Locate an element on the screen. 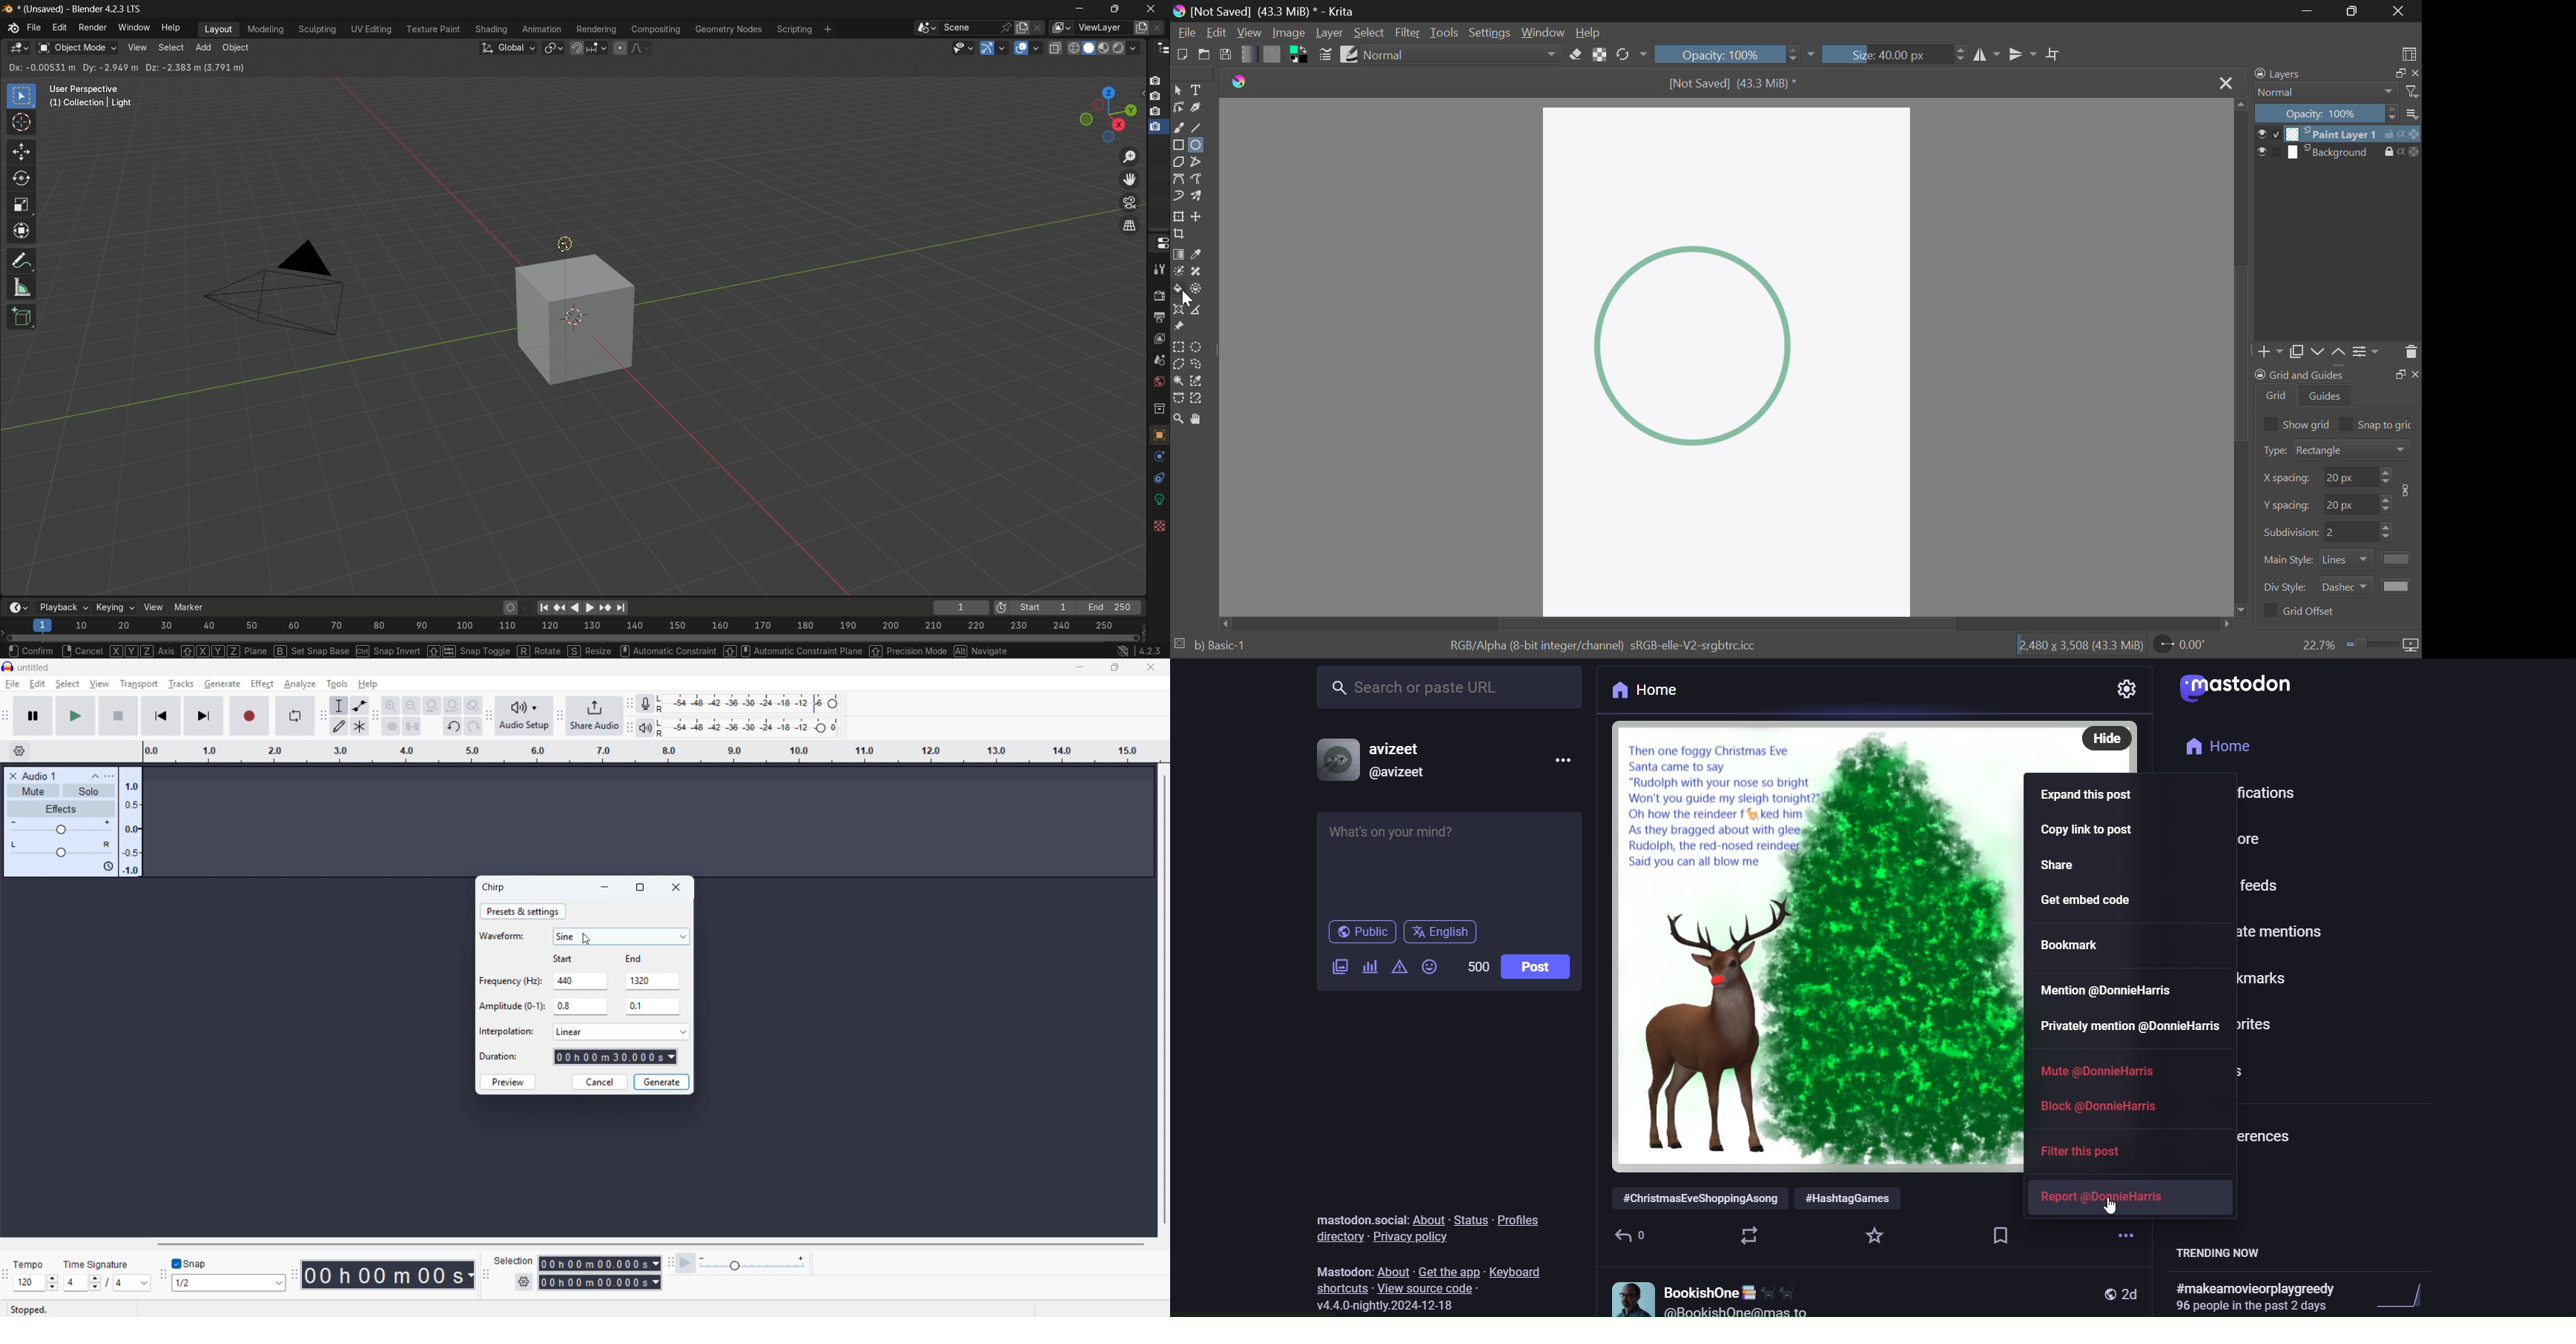 The width and height of the screenshot is (2576, 1344). Draw tool  is located at coordinates (340, 727).